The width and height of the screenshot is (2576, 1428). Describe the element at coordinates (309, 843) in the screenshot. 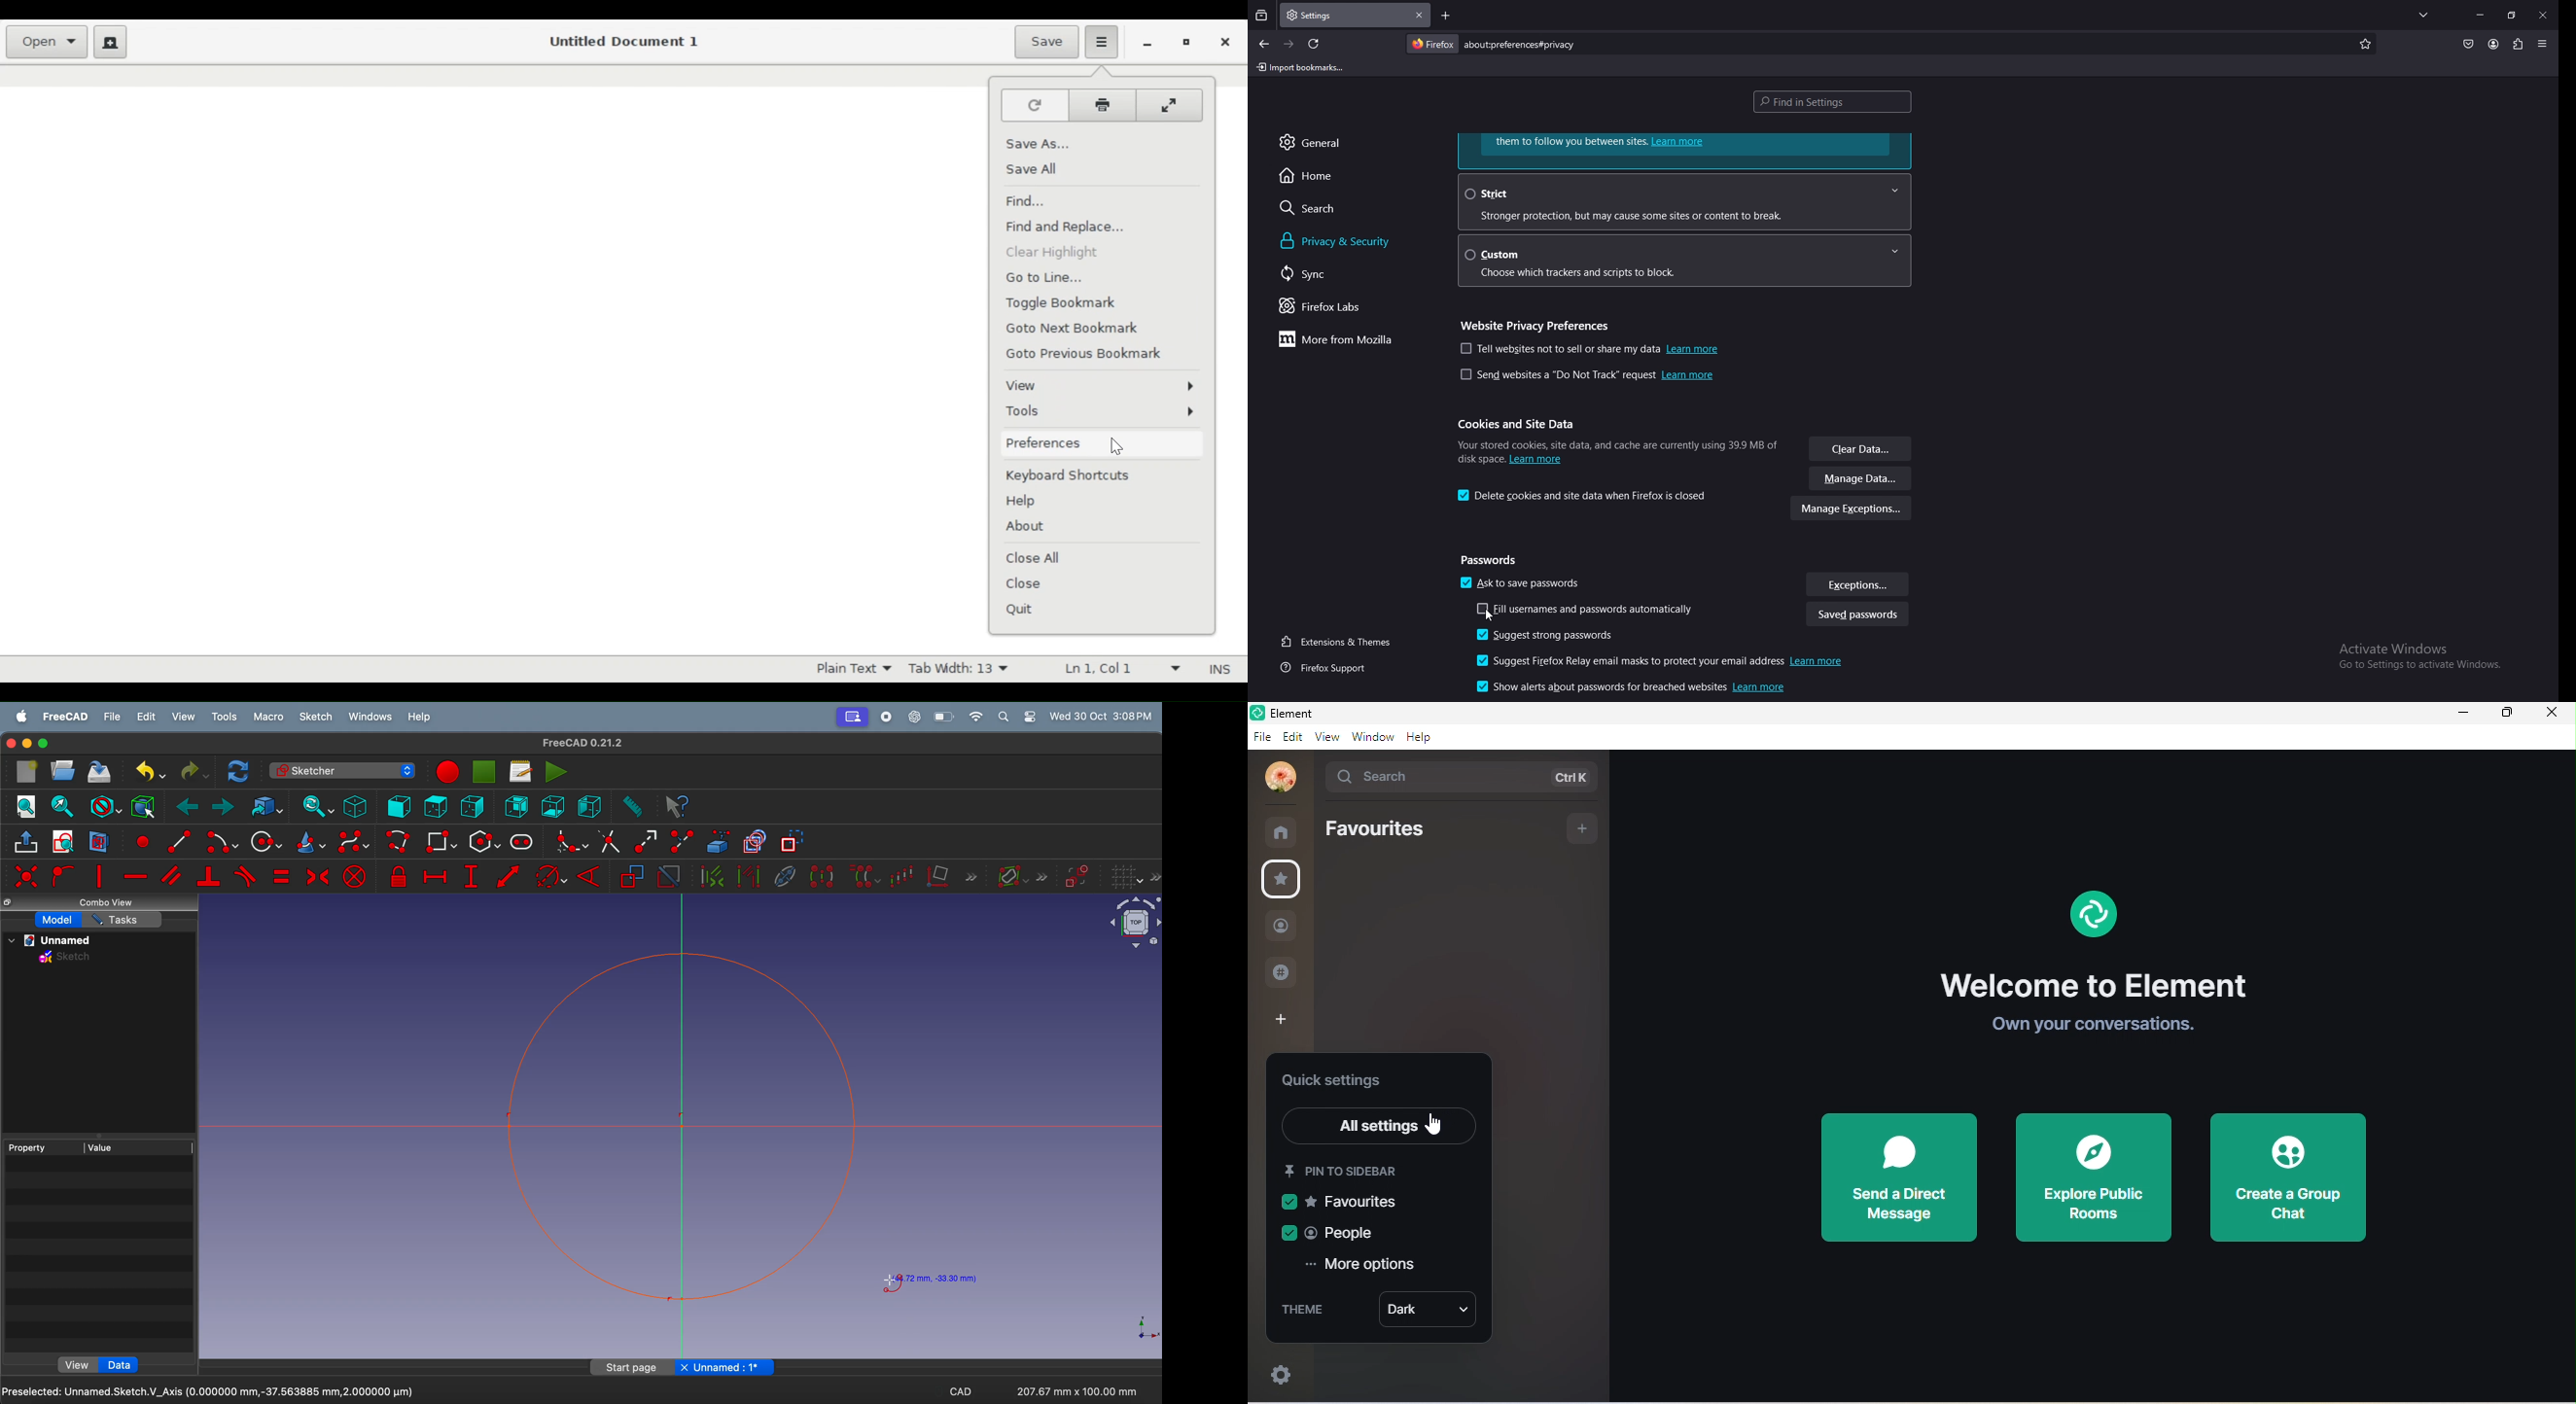

I see `create cone` at that location.